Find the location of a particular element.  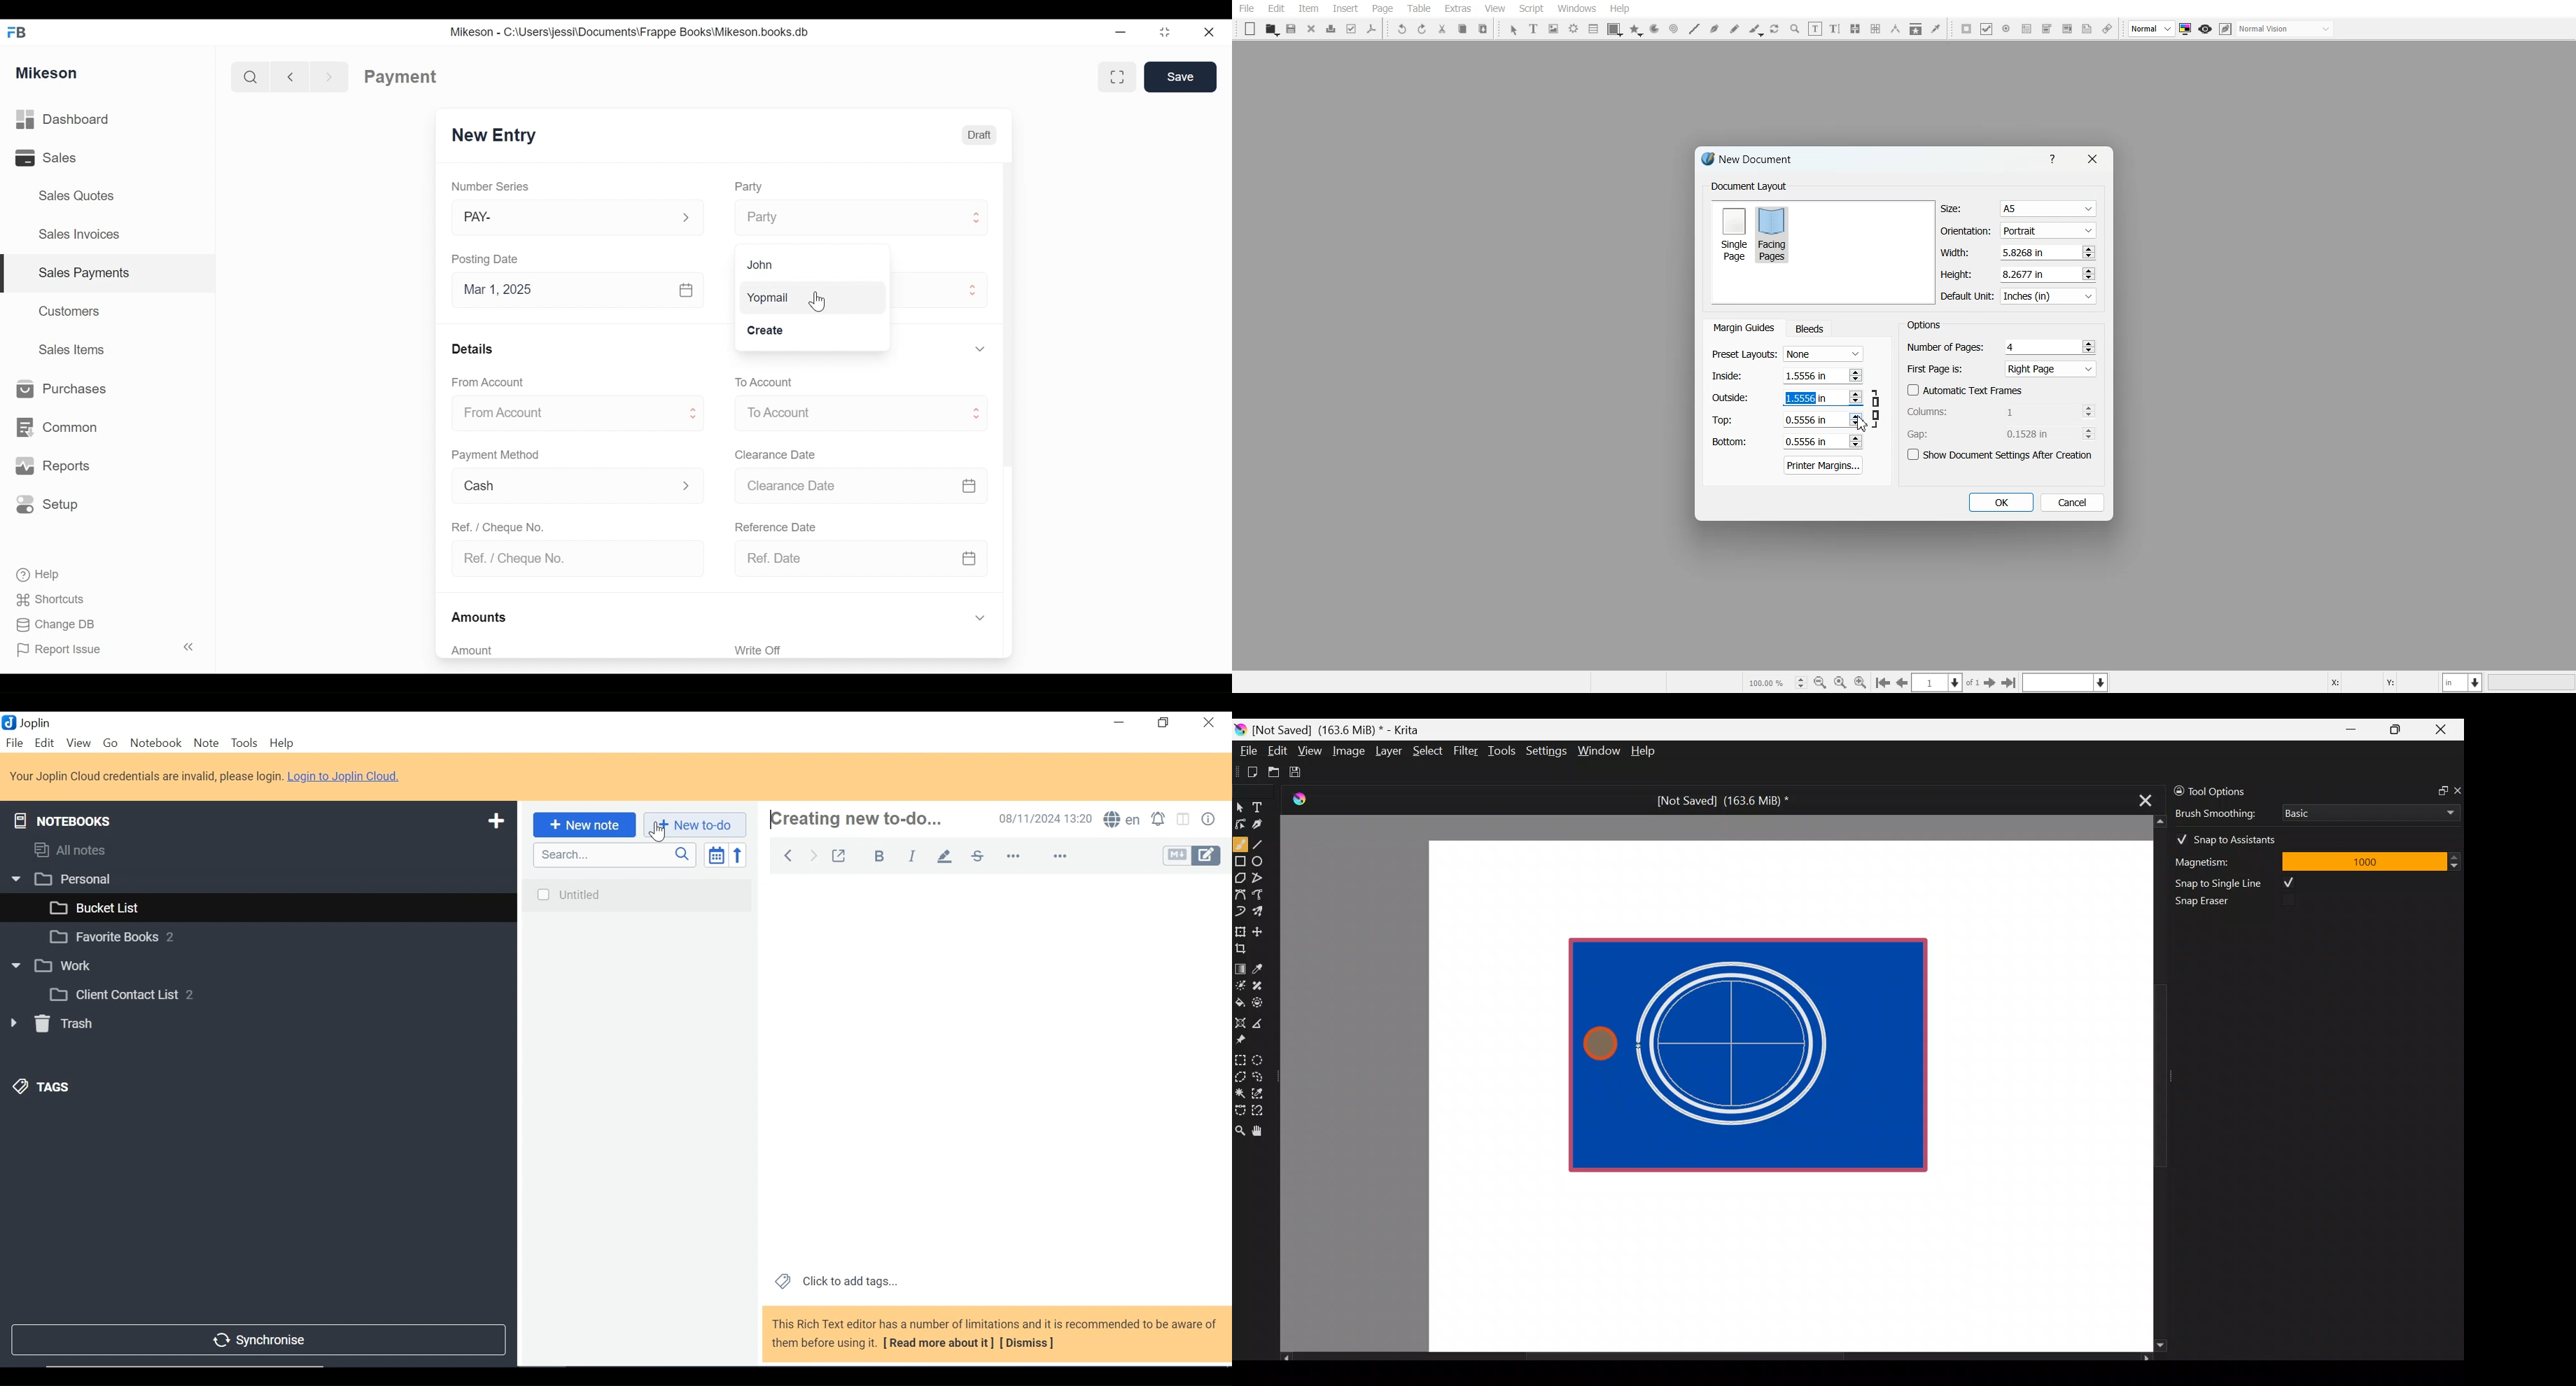

Freehand line is located at coordinates (1735, 29).